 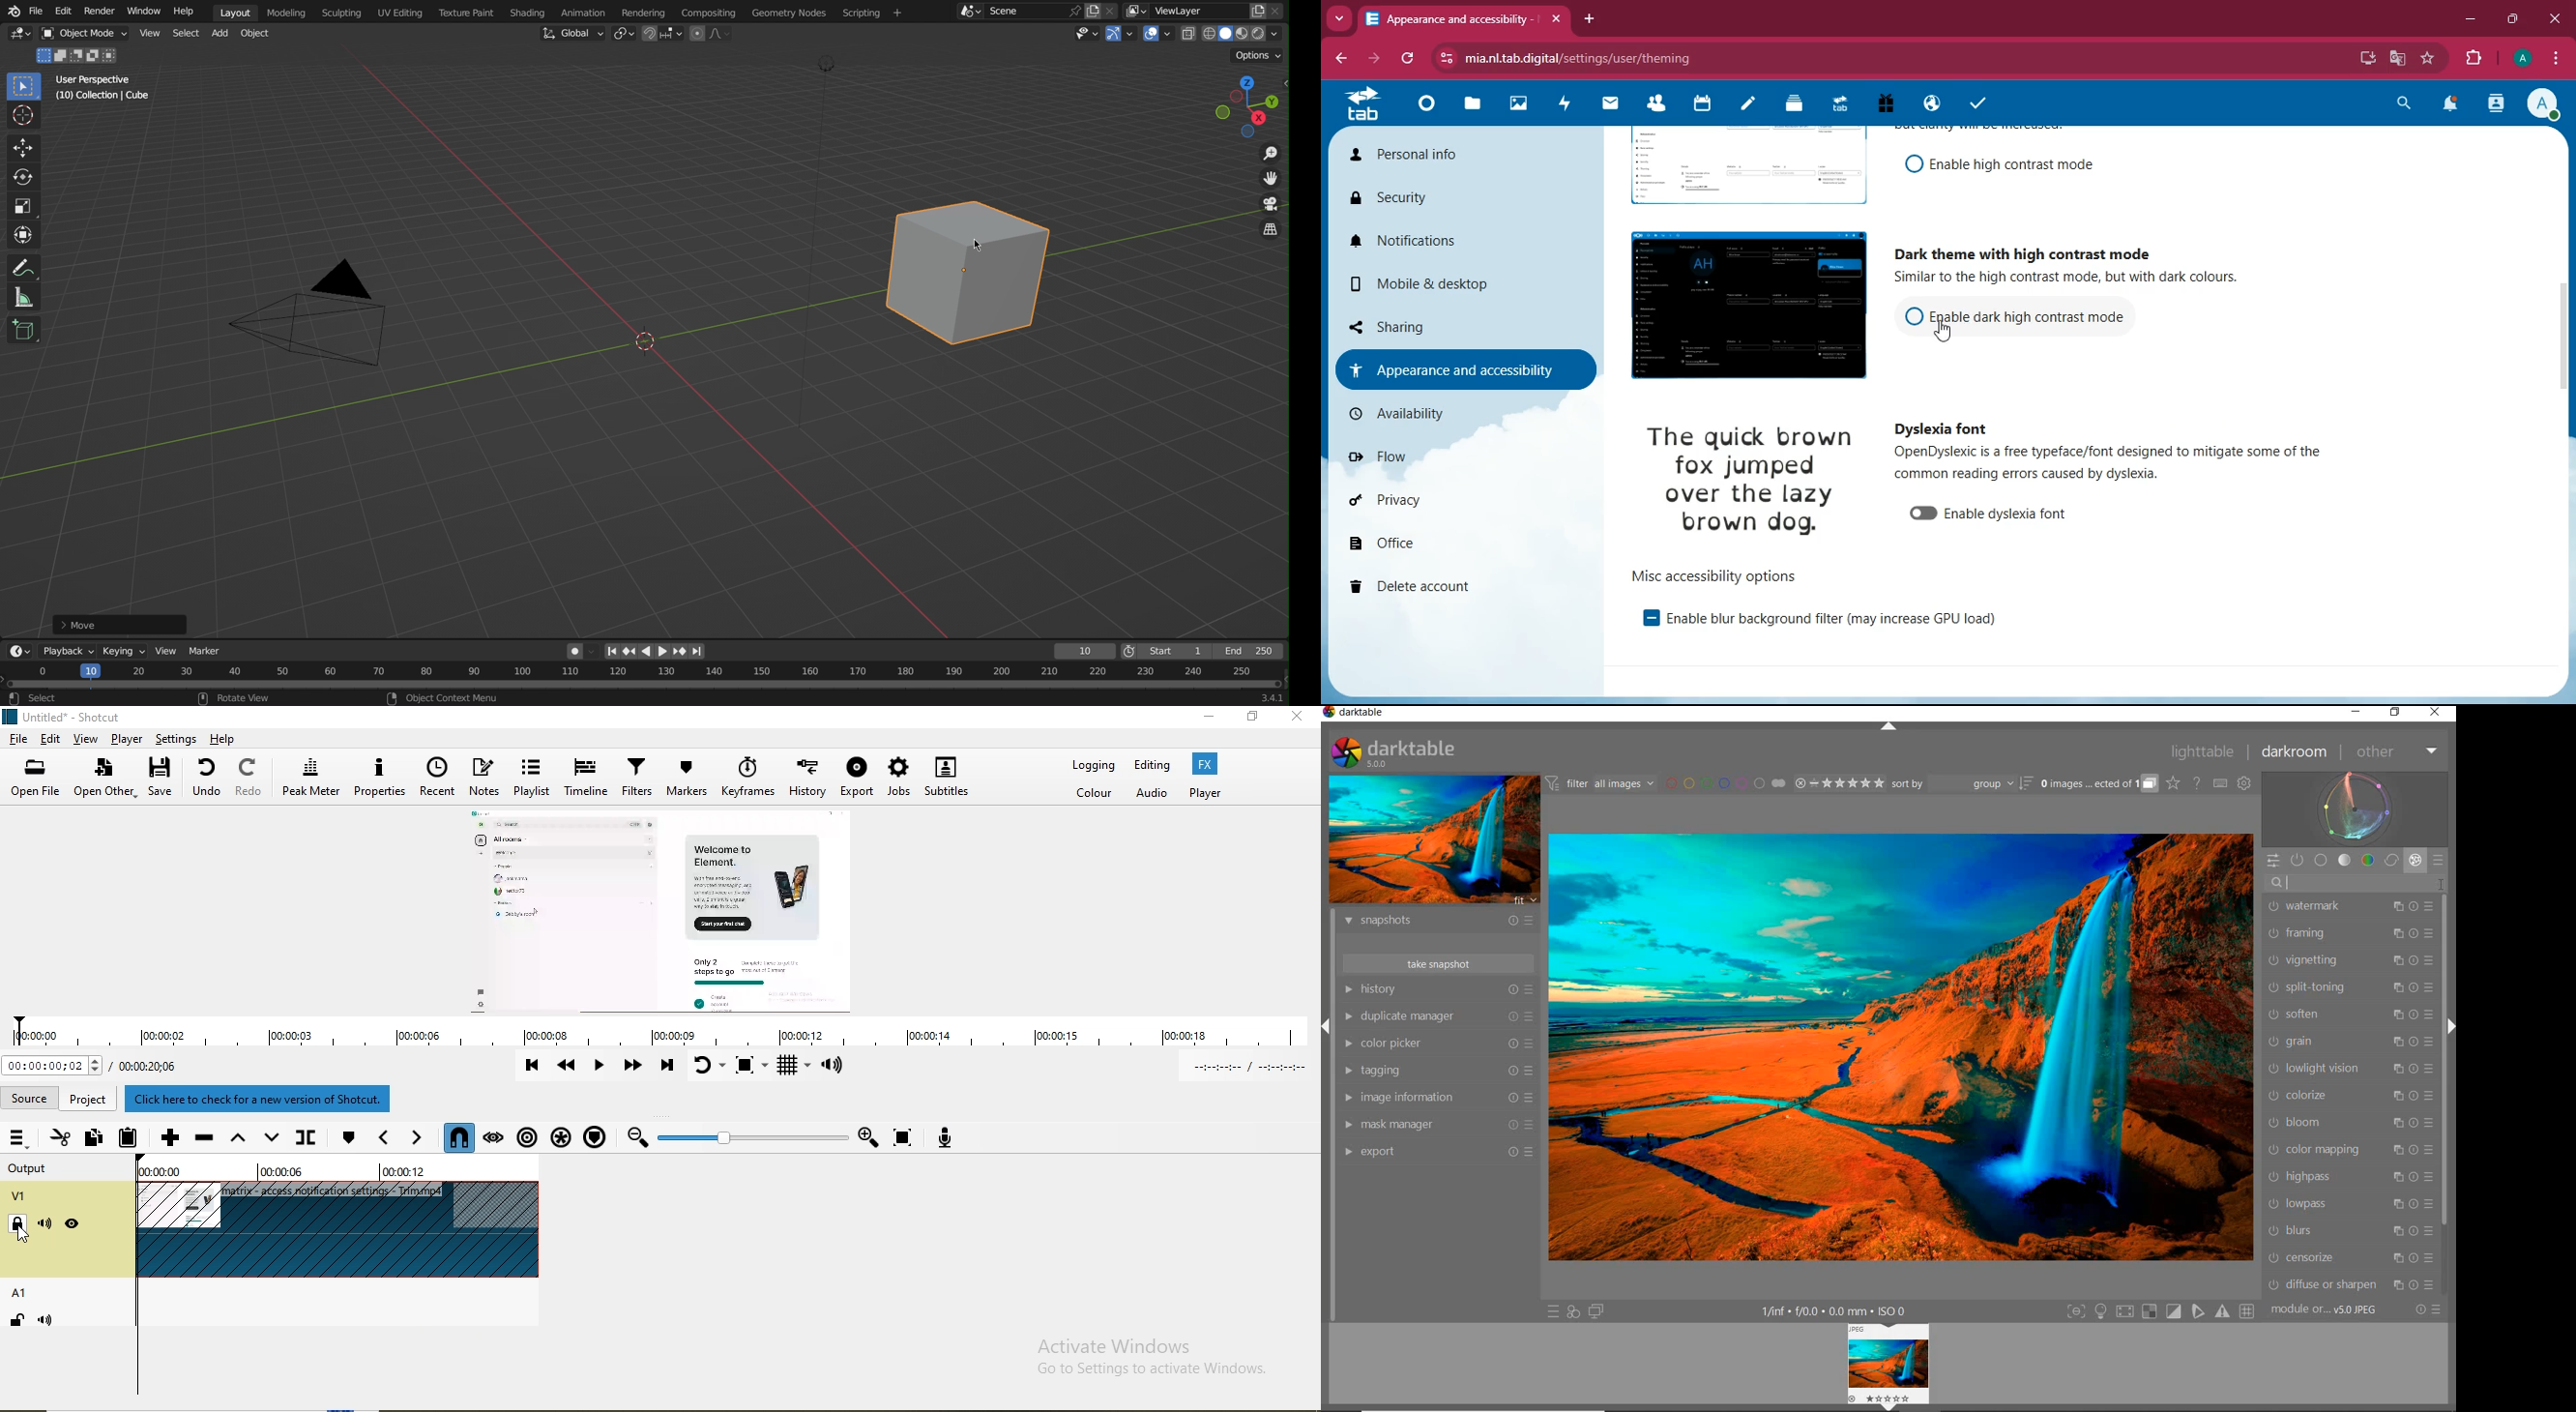 What do you see at coordinates (595, 11) in the screenshot?
I see `Animation` at bounding box center [595, 11].